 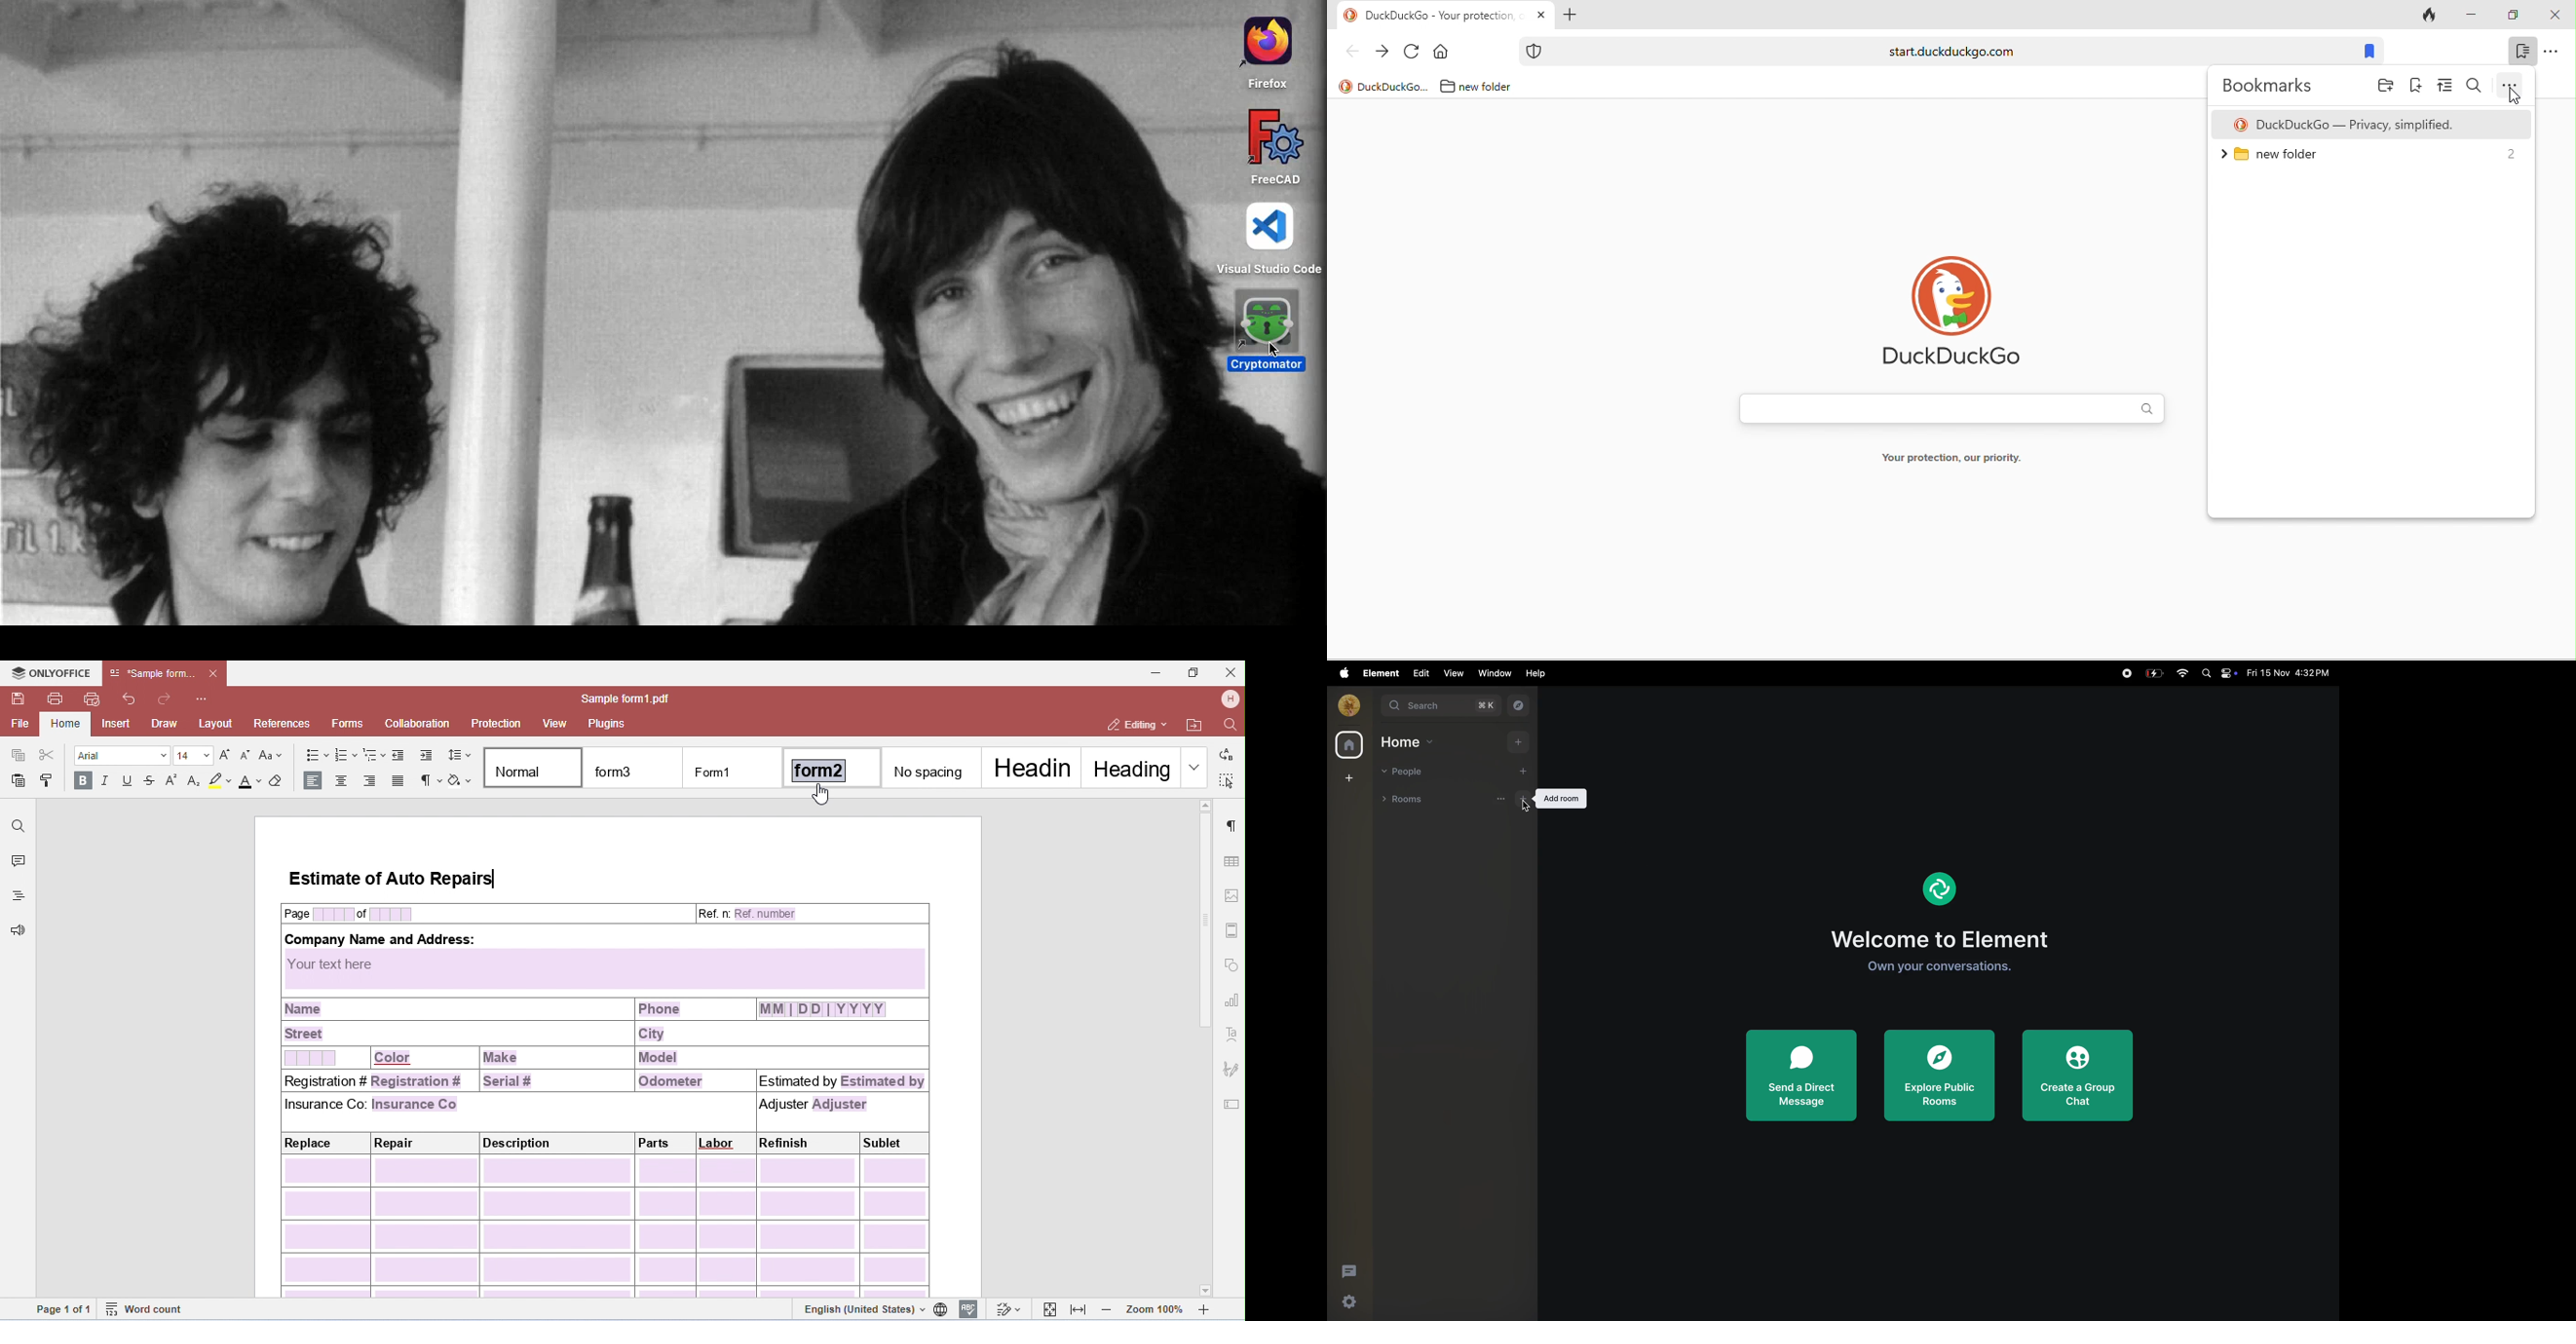 I want to click on FreeCAD, so click(x=1276, y=147).